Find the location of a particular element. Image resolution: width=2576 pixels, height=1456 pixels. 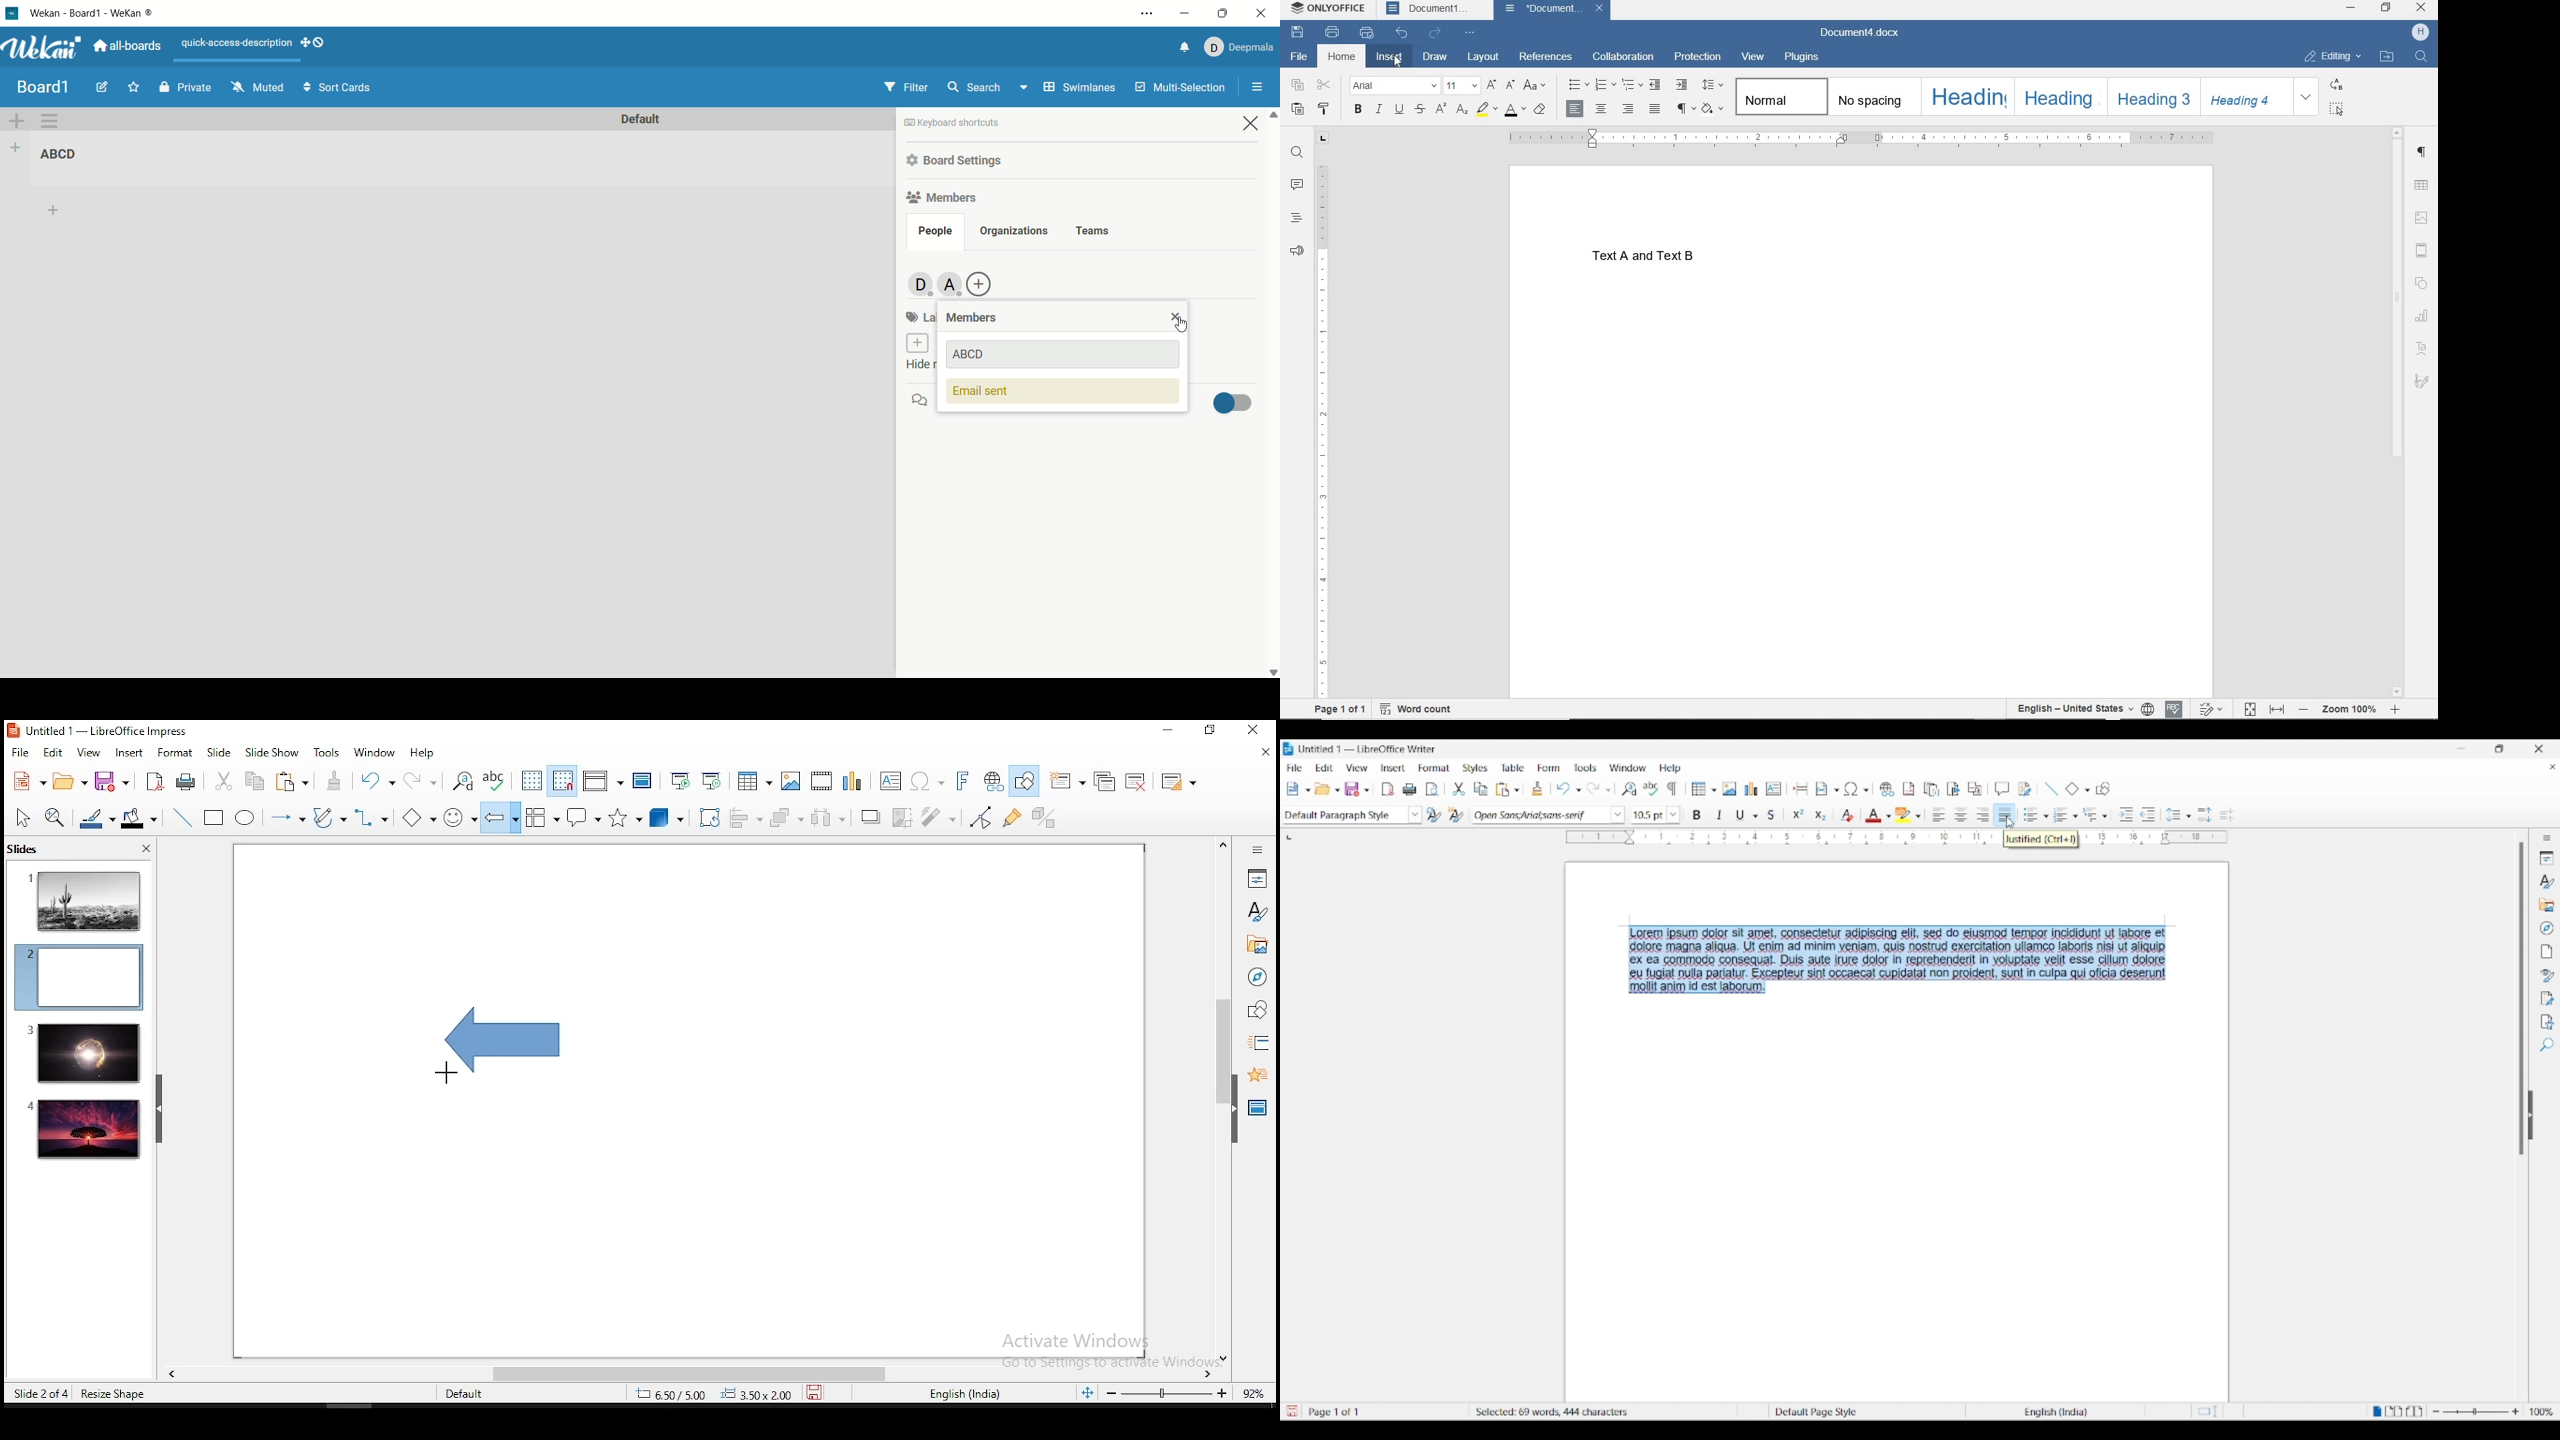

PLUGINS is located at coordinates (1802, 58).